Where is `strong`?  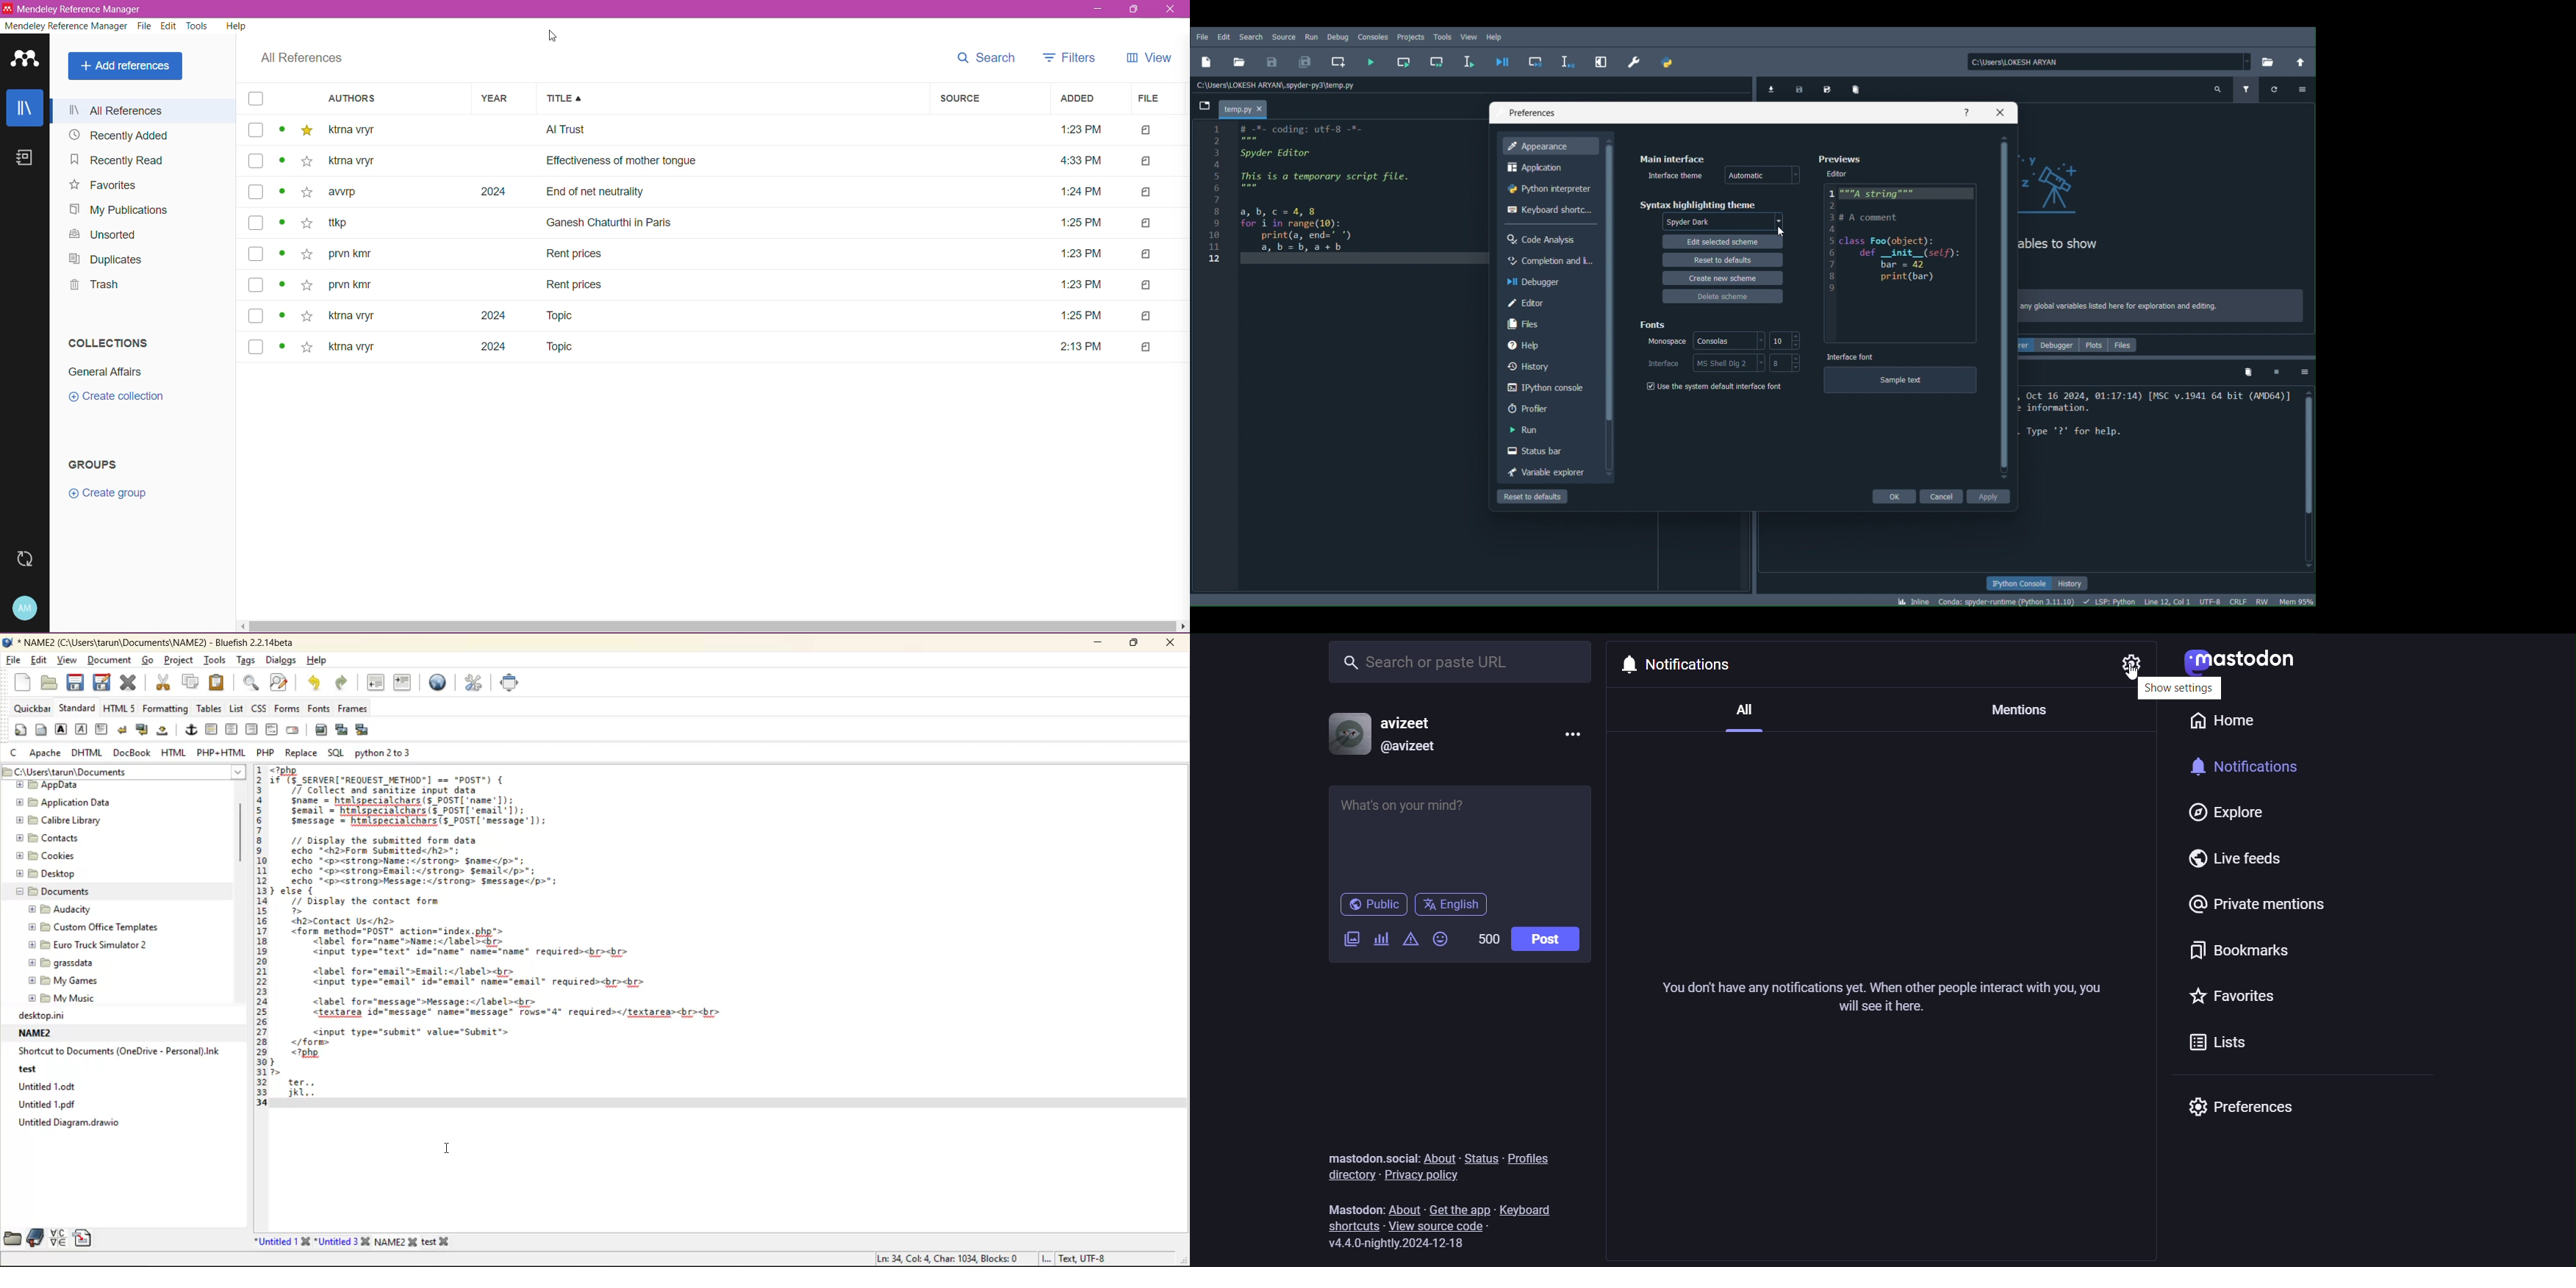 strong is located at coordinates (63, 730).